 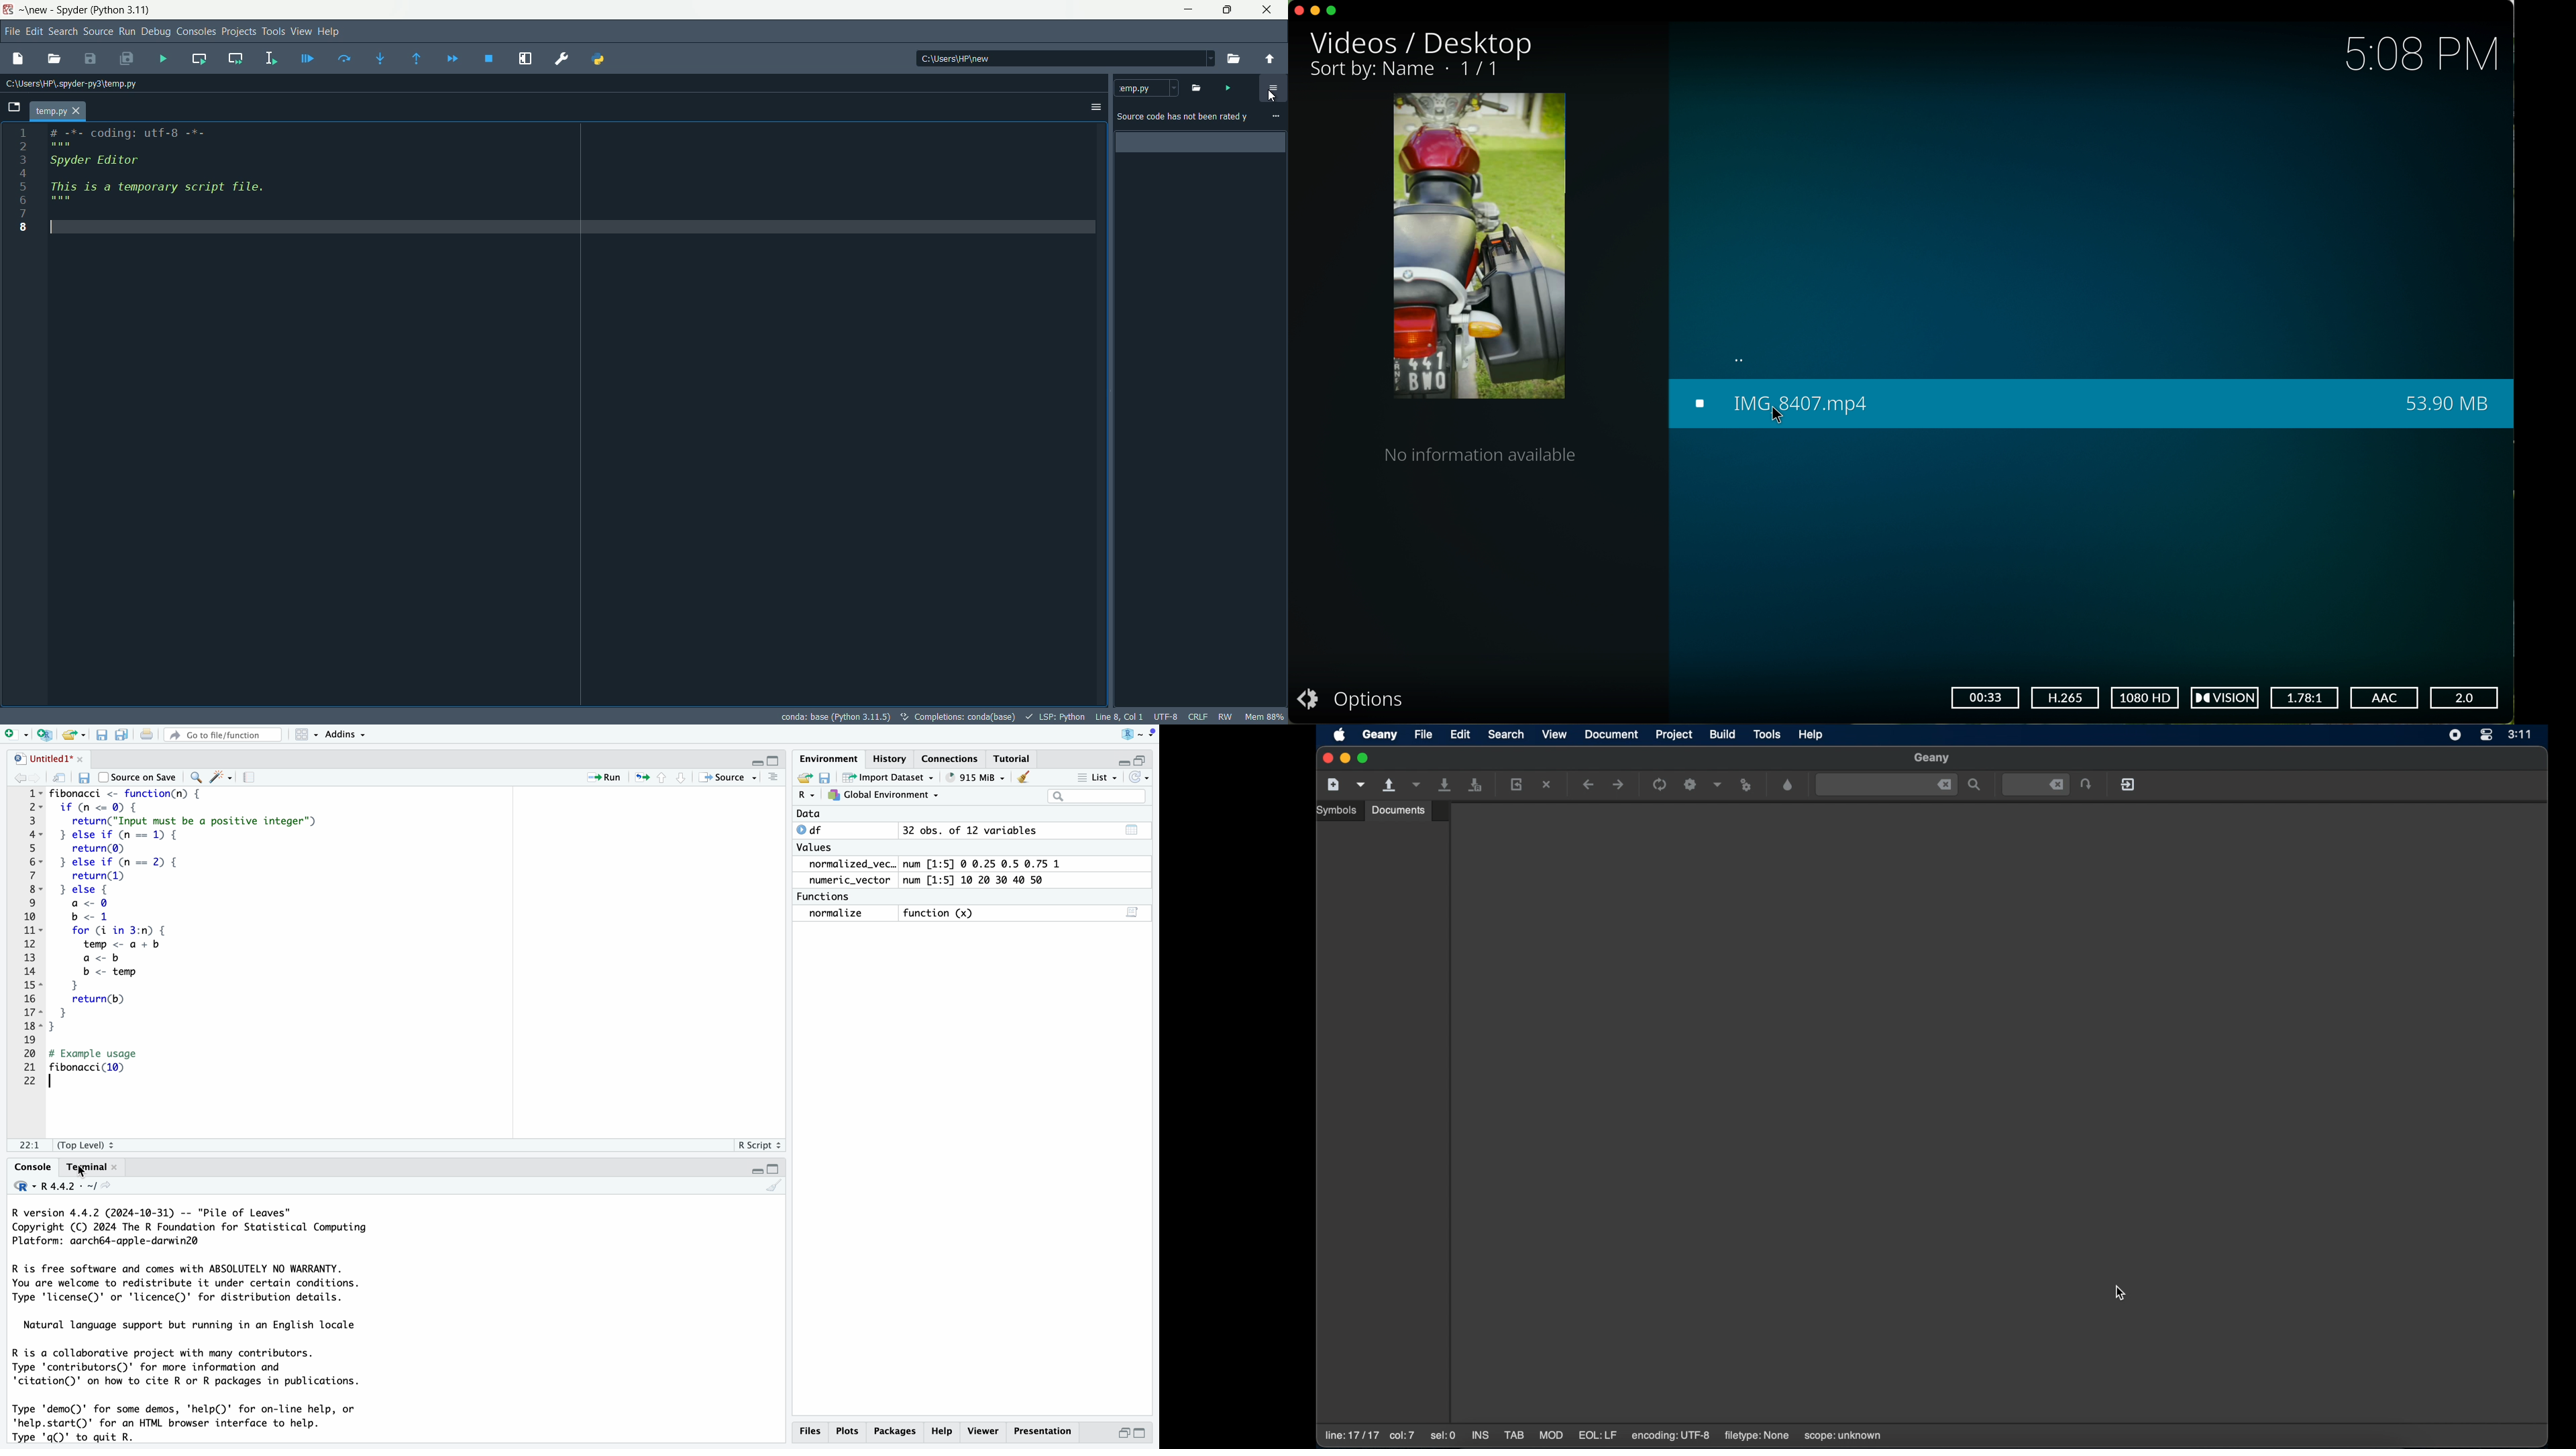 I want to click on 264 MiB, so click(x=978, y=777).